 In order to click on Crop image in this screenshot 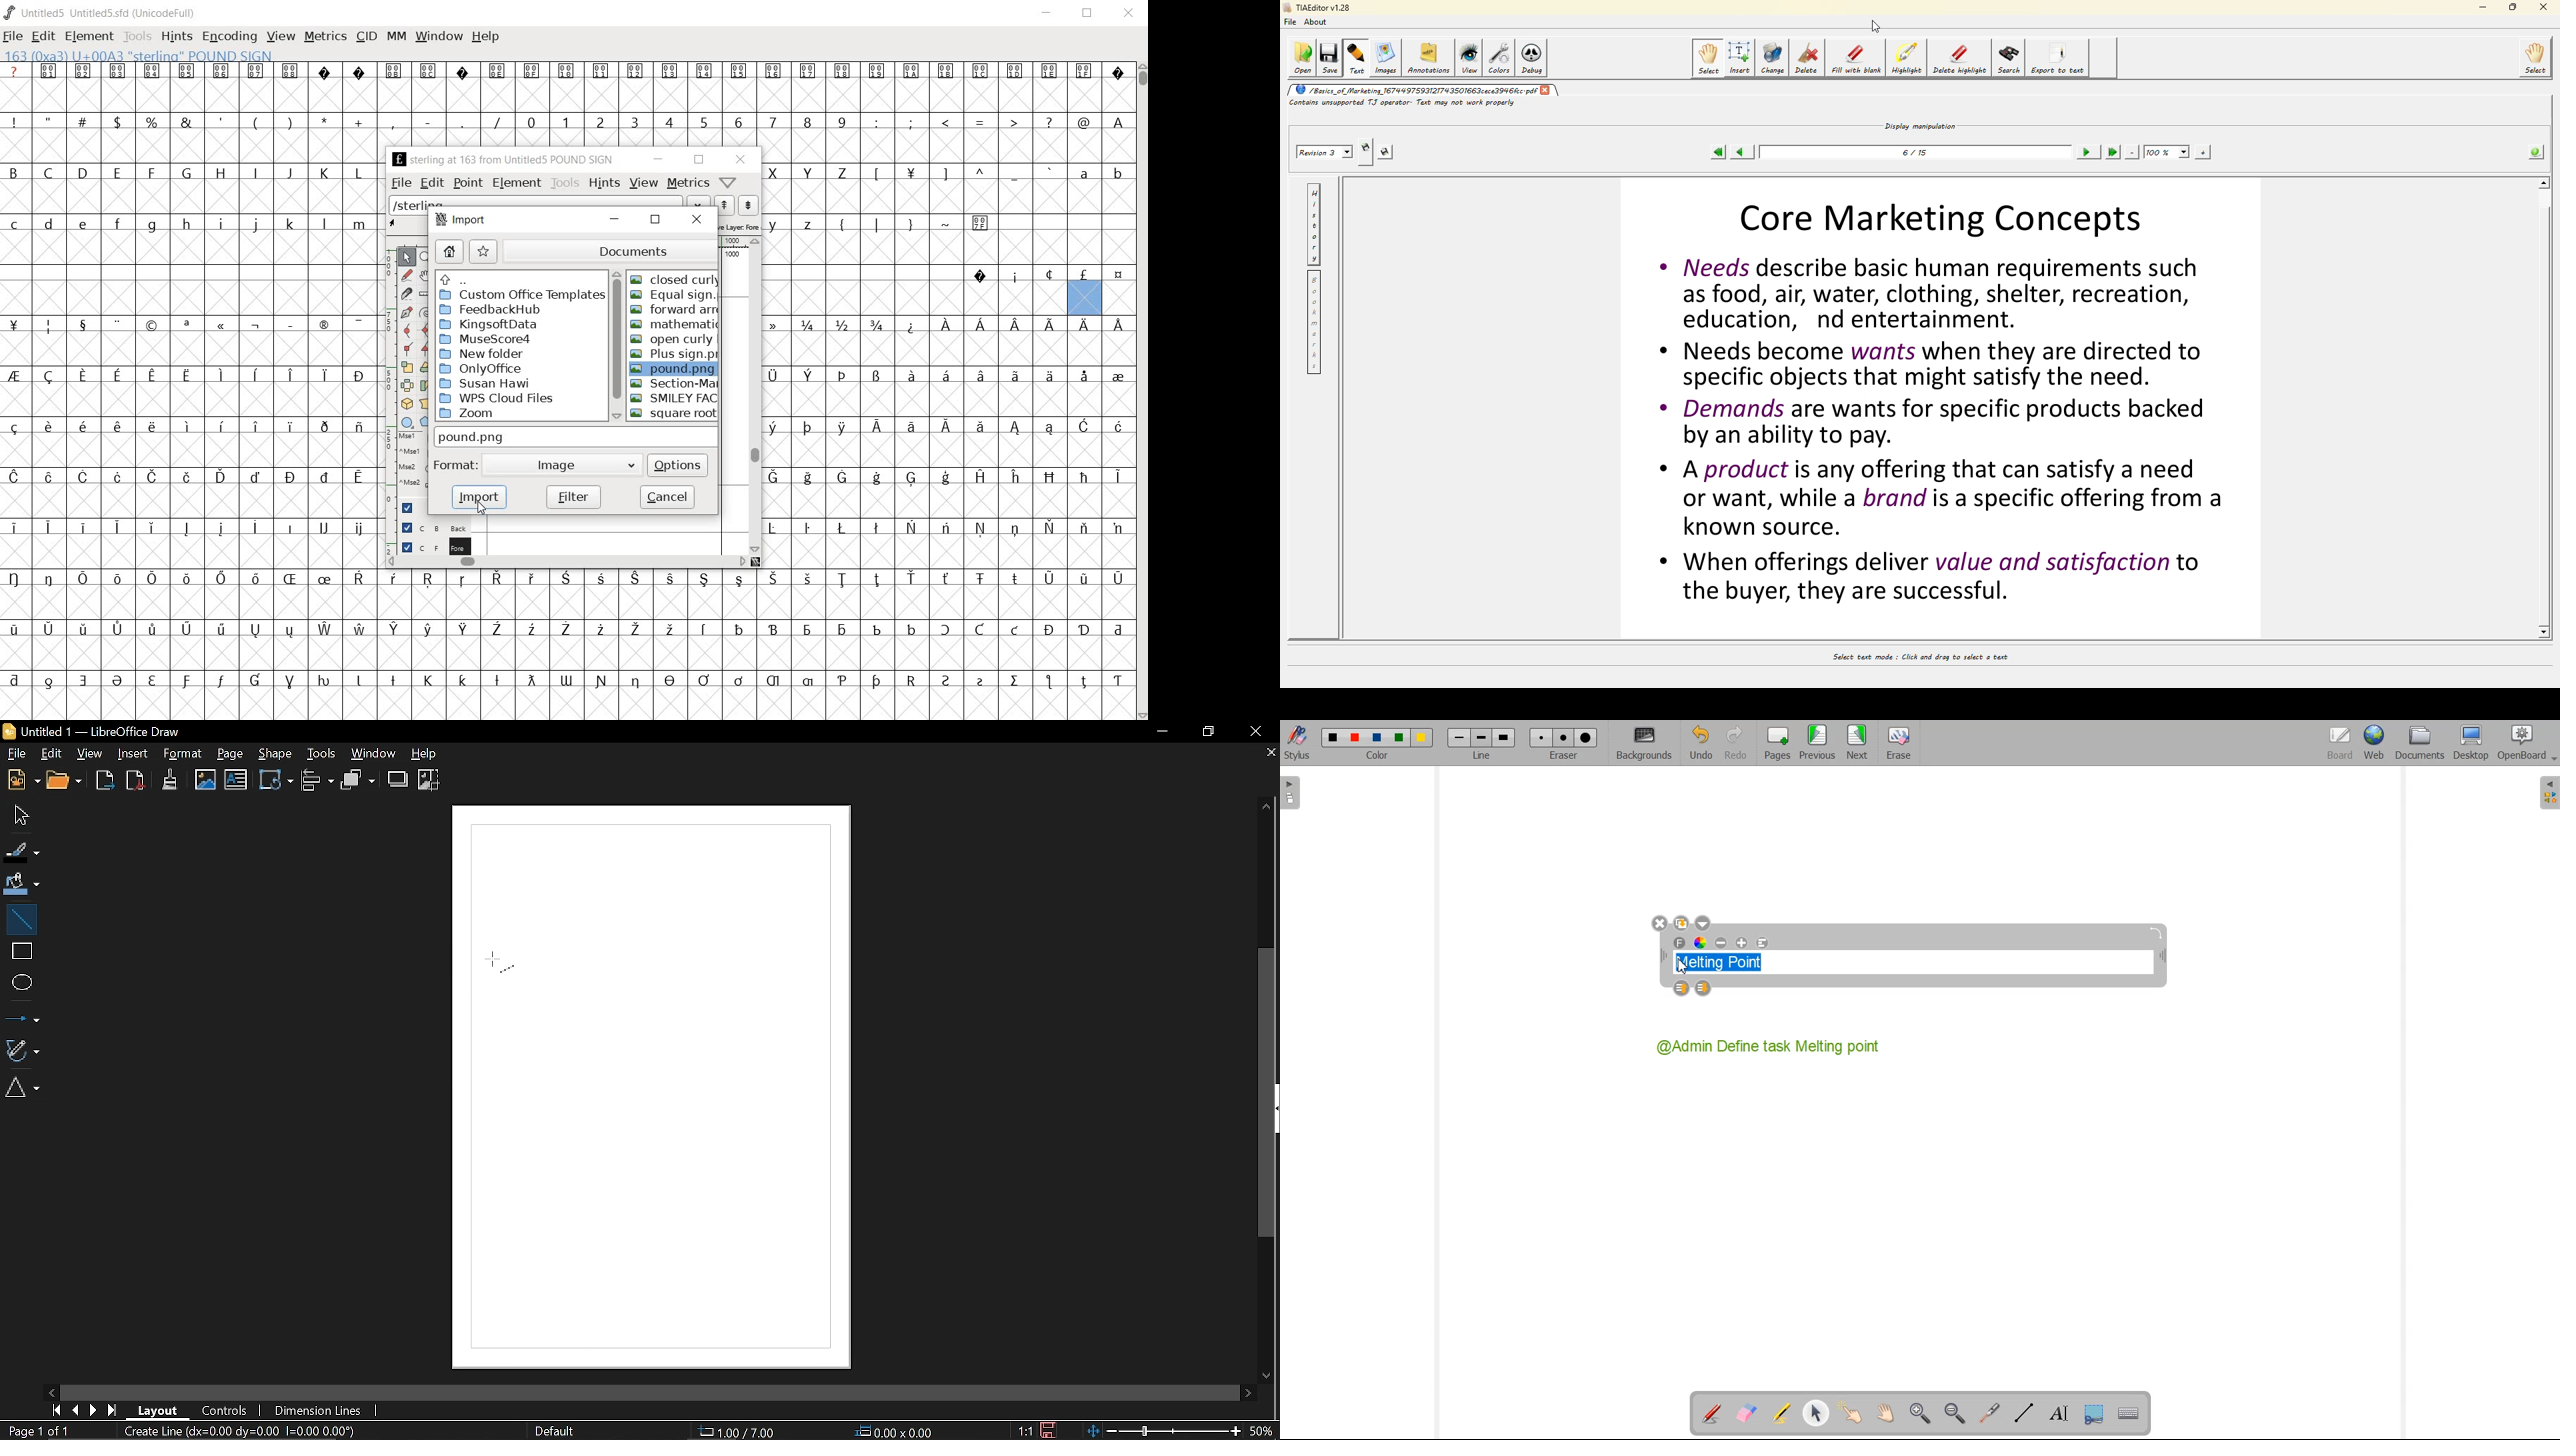, I will do `click(431, 779)`.